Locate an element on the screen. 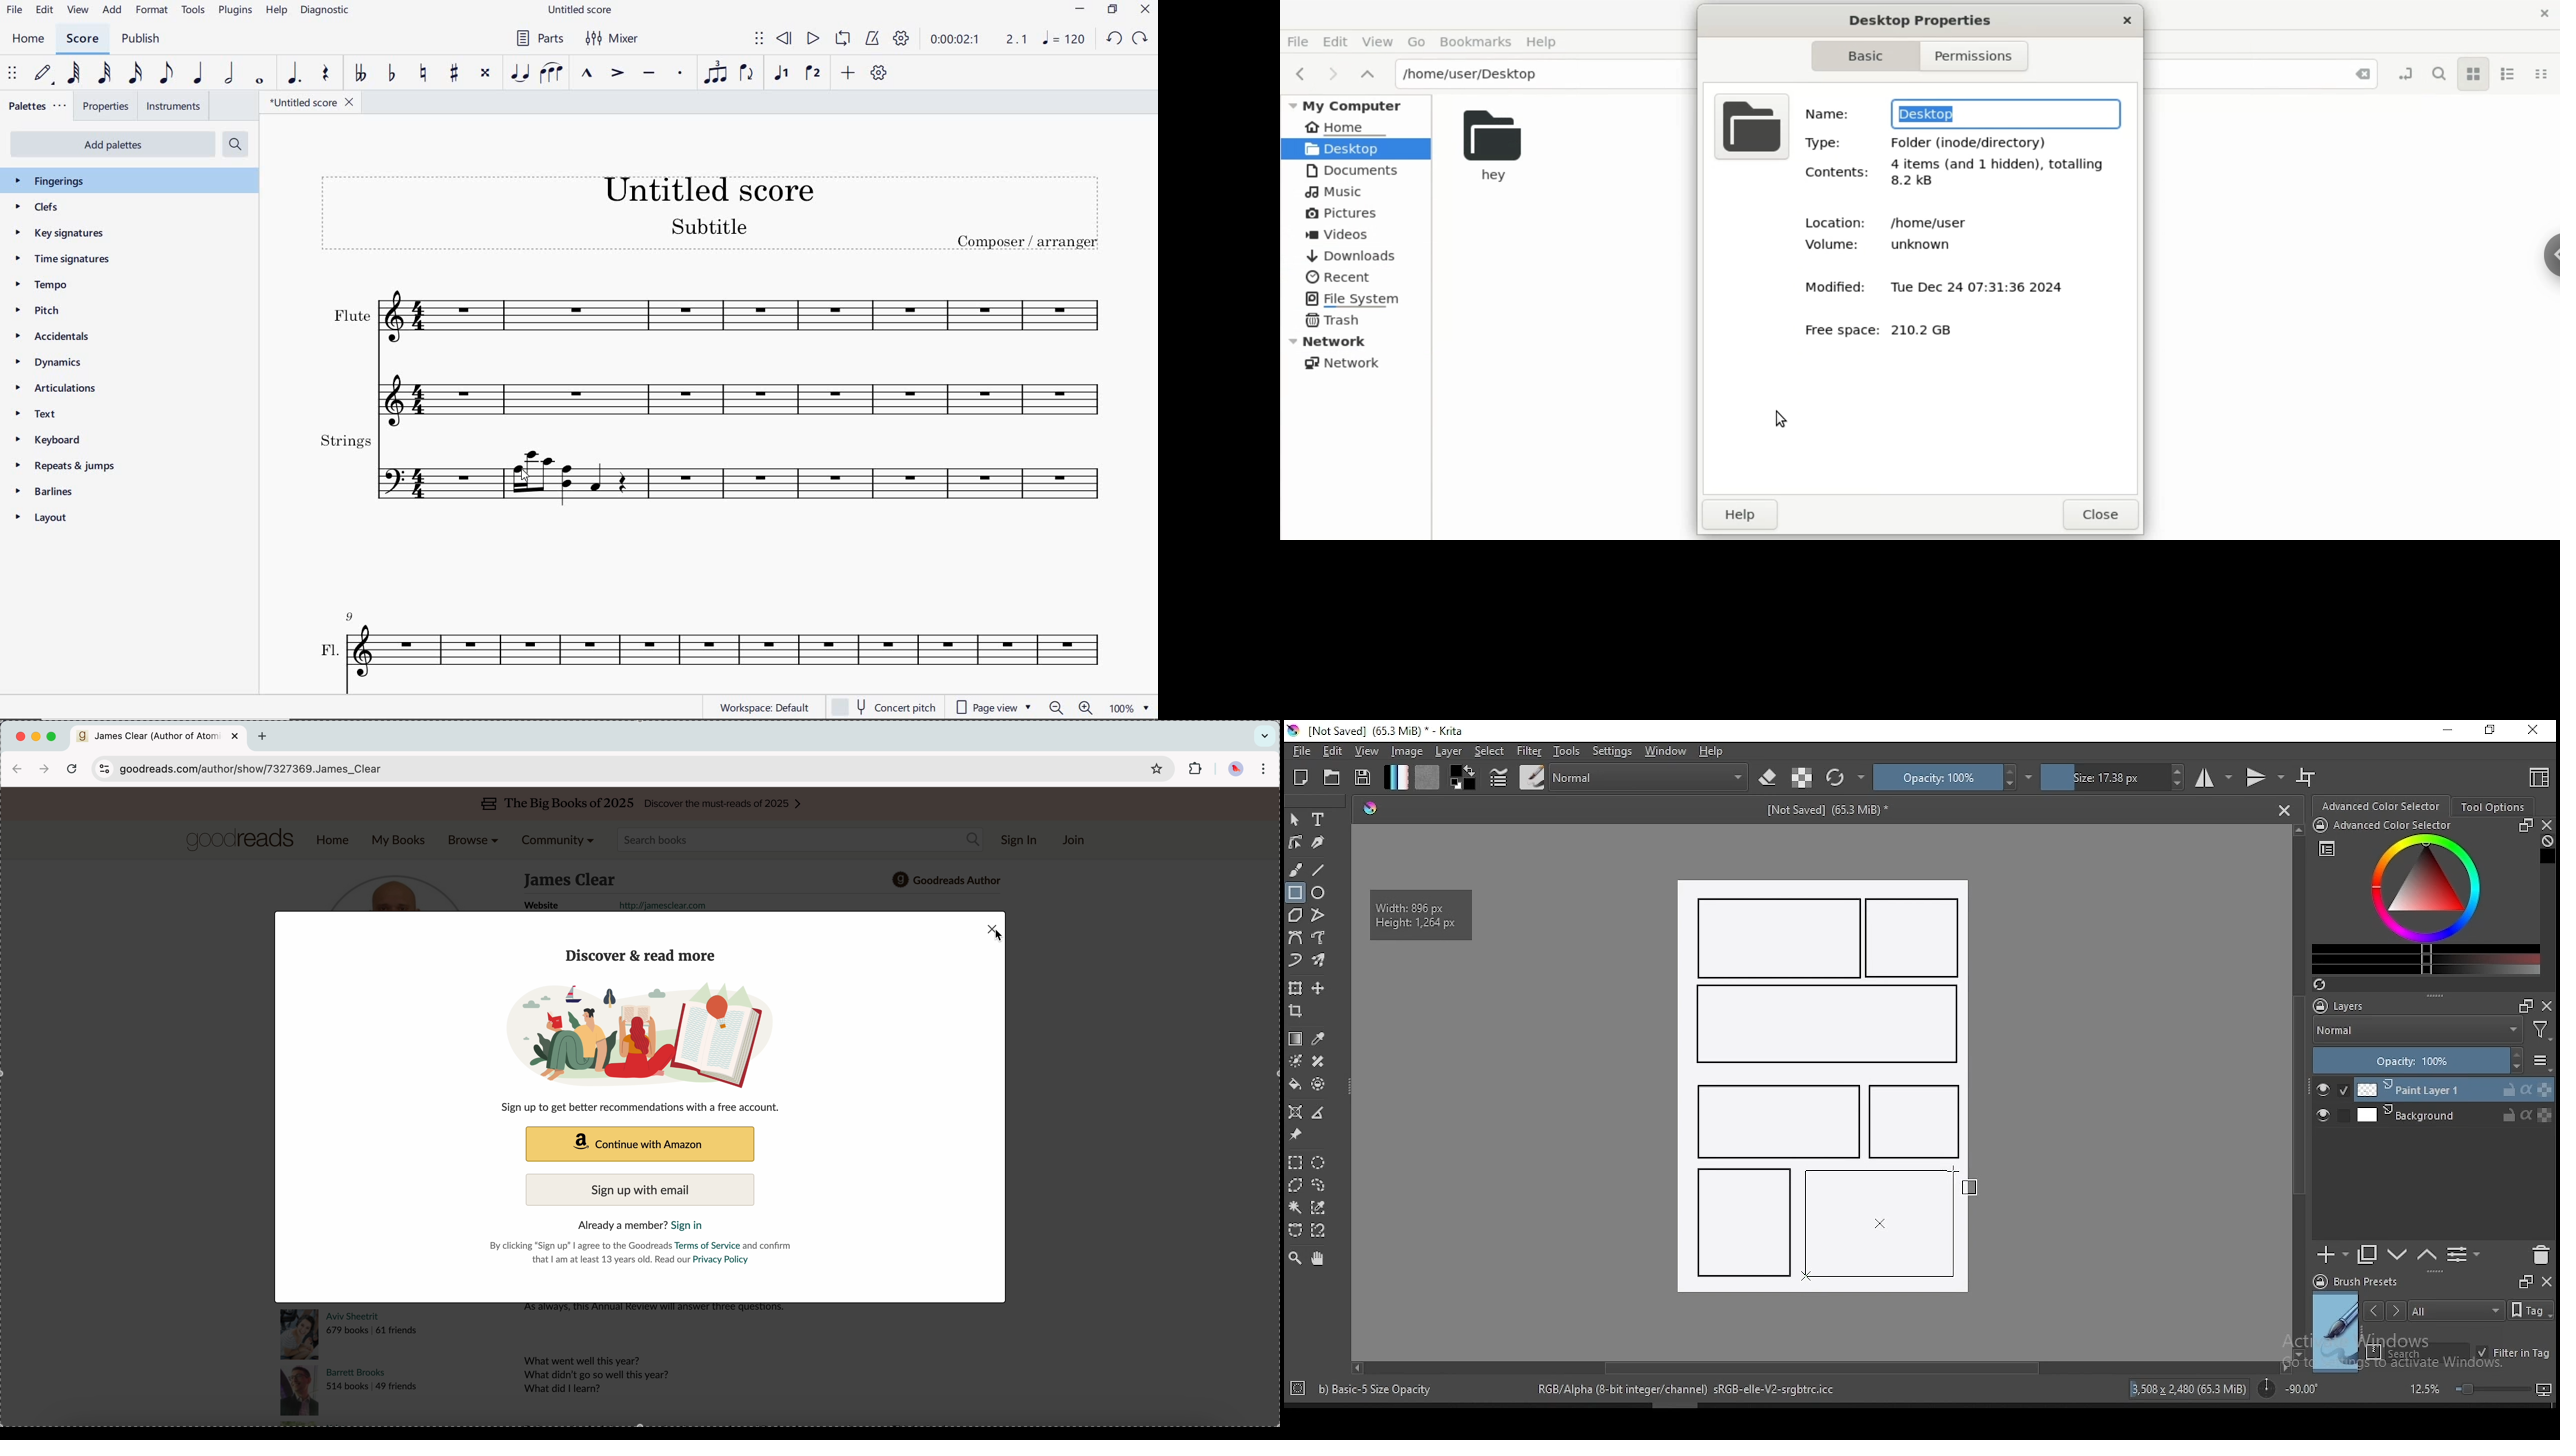 The width and height of the screenshot is (2576, 1456). palettes is located at coordinates (39, 107).